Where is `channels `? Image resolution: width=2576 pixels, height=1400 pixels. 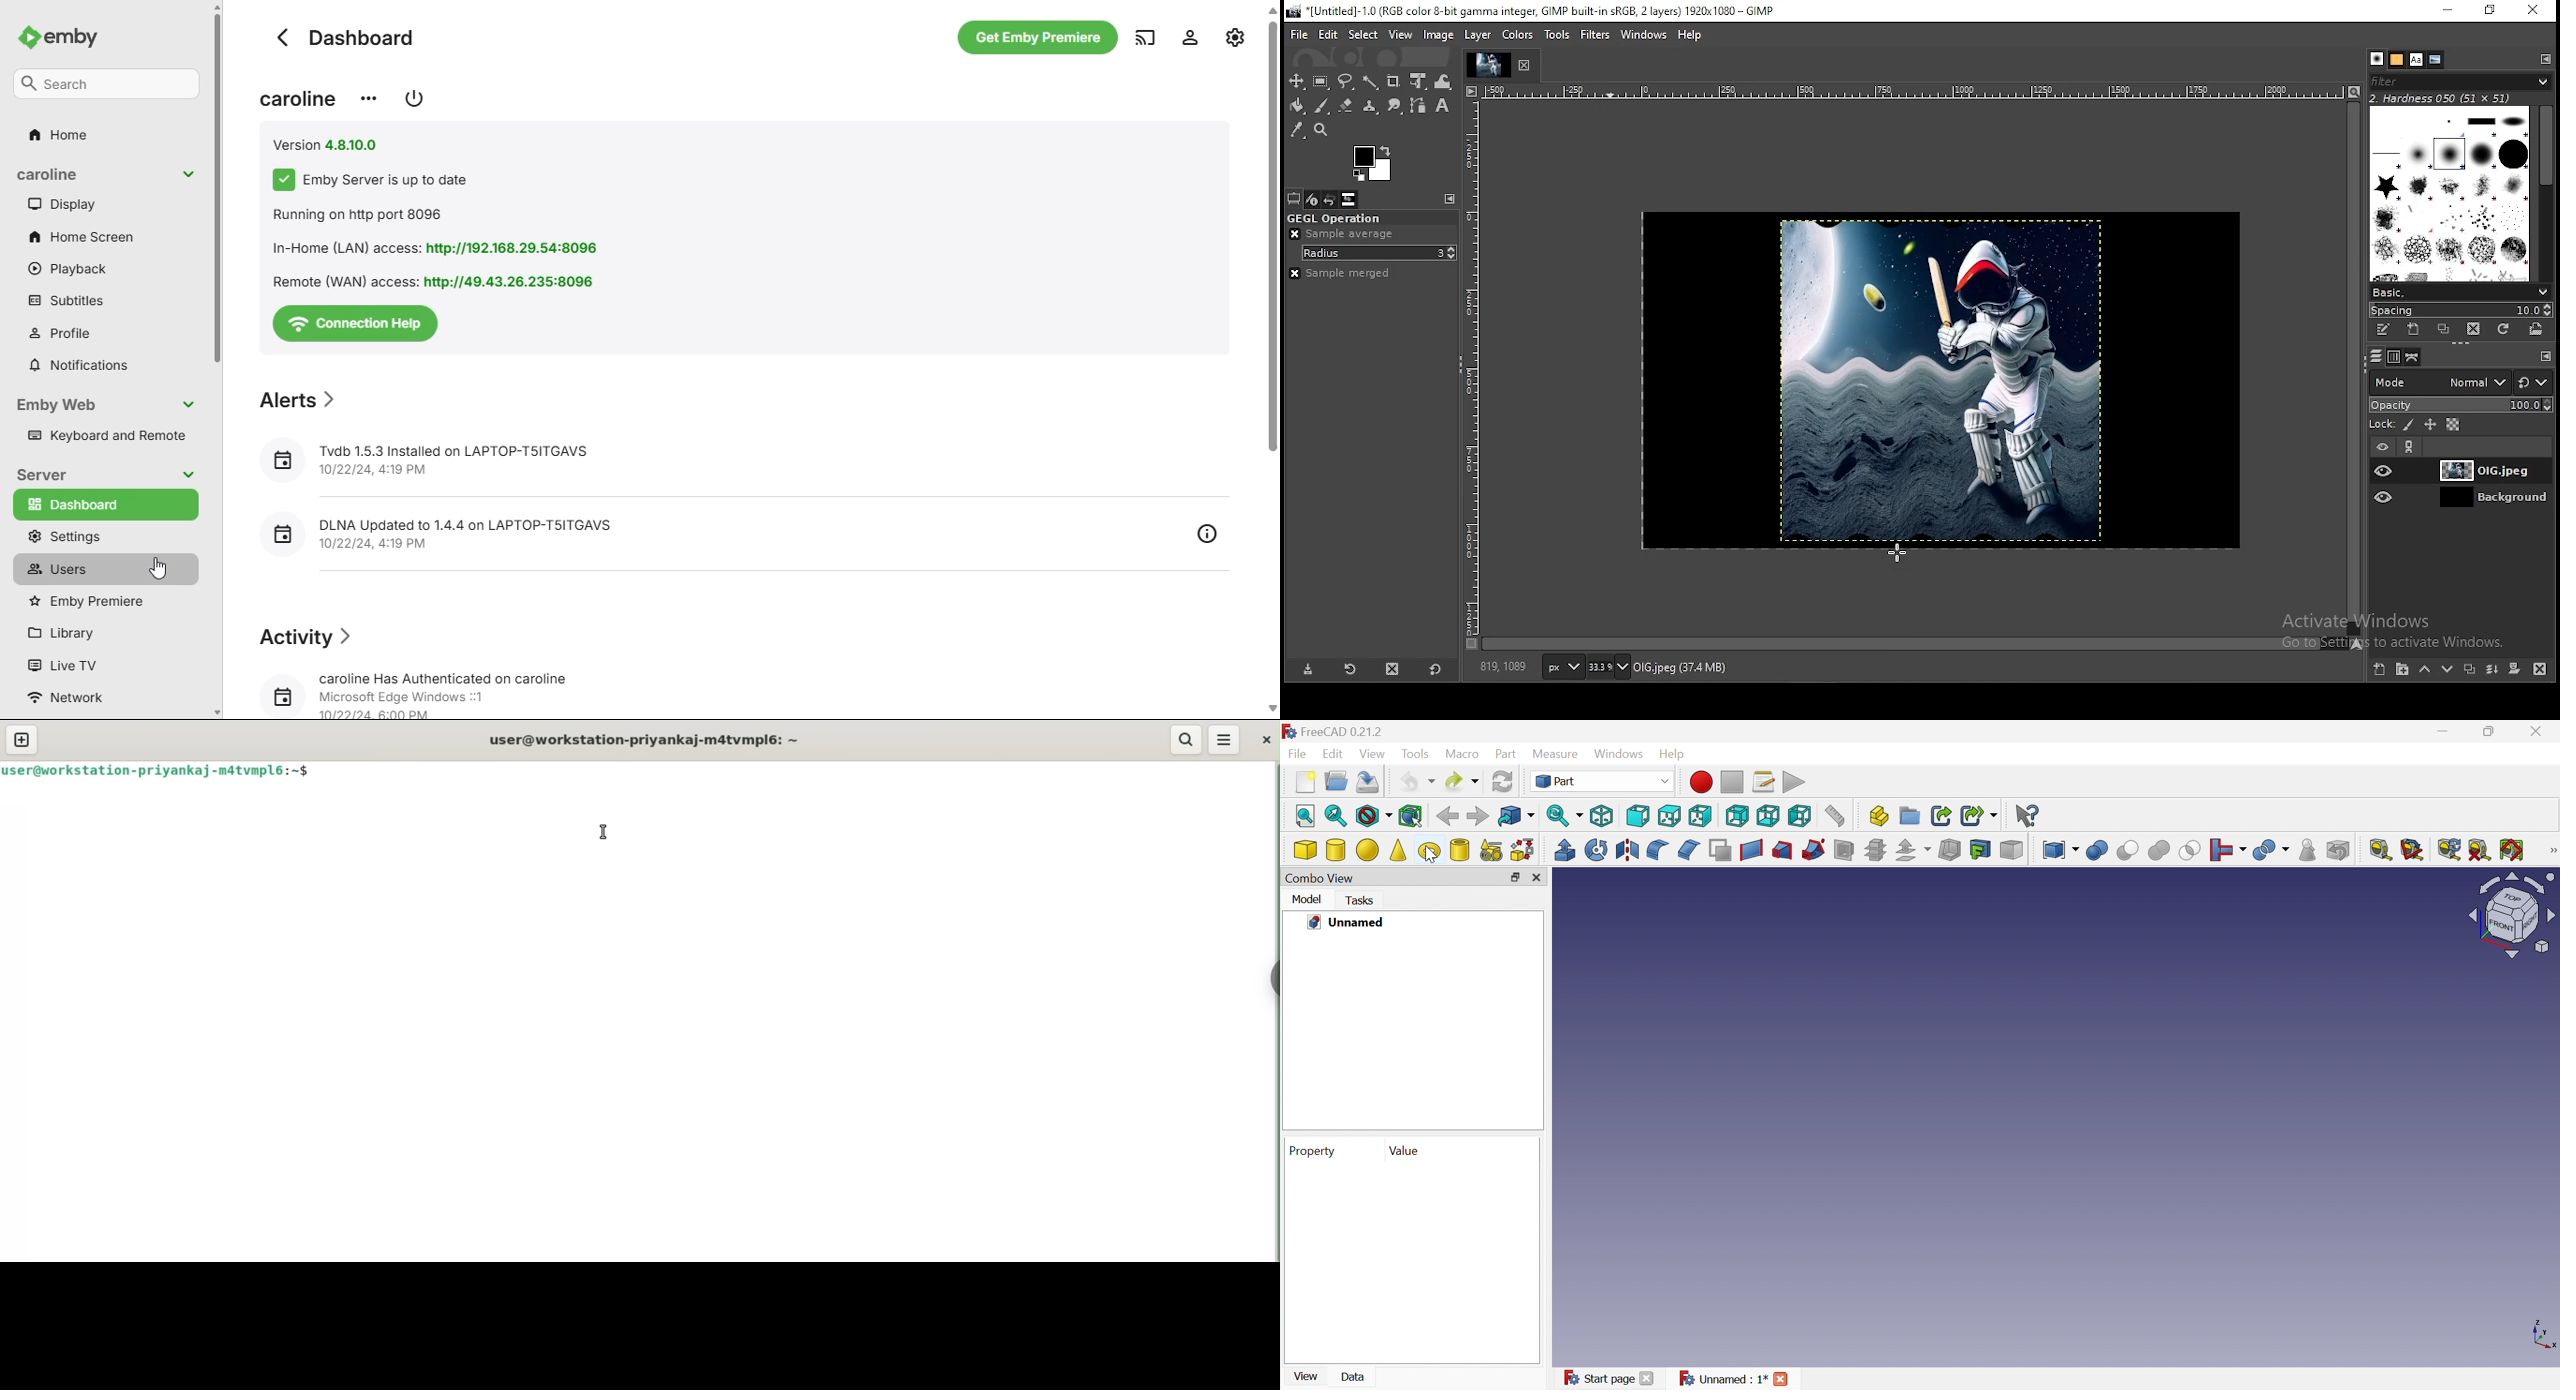 channels  is located at coordinates (2395, 357).